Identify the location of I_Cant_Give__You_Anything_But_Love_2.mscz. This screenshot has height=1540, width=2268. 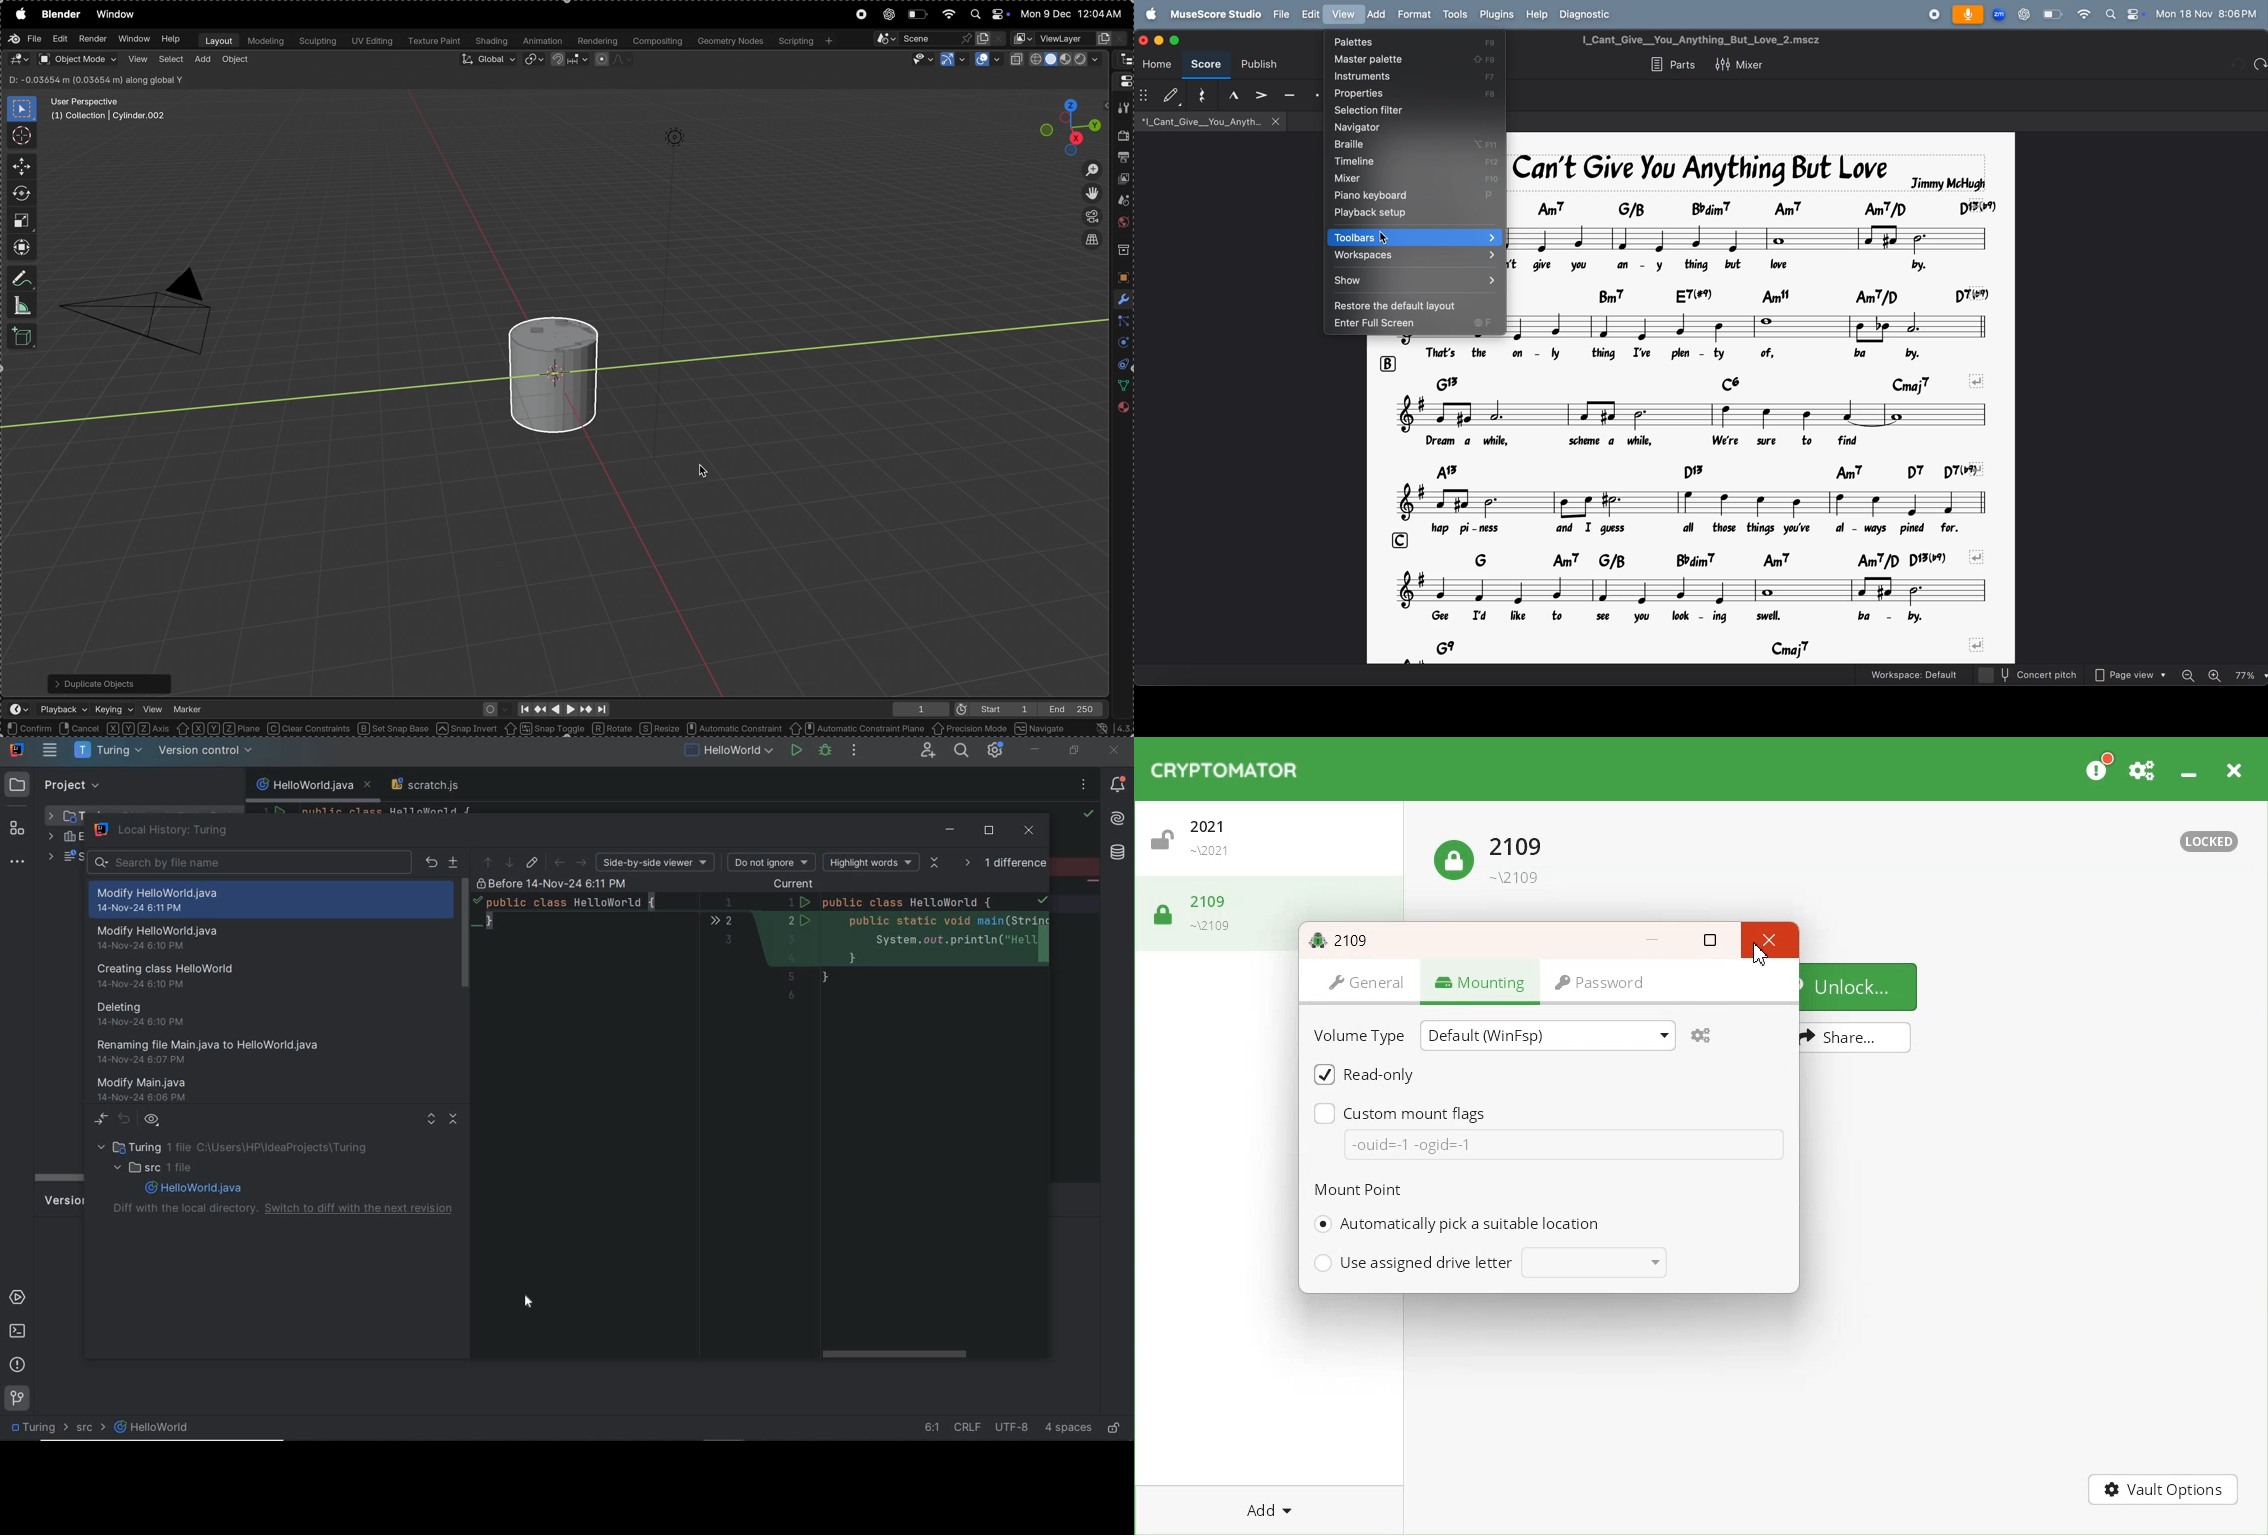
(1701, 40).